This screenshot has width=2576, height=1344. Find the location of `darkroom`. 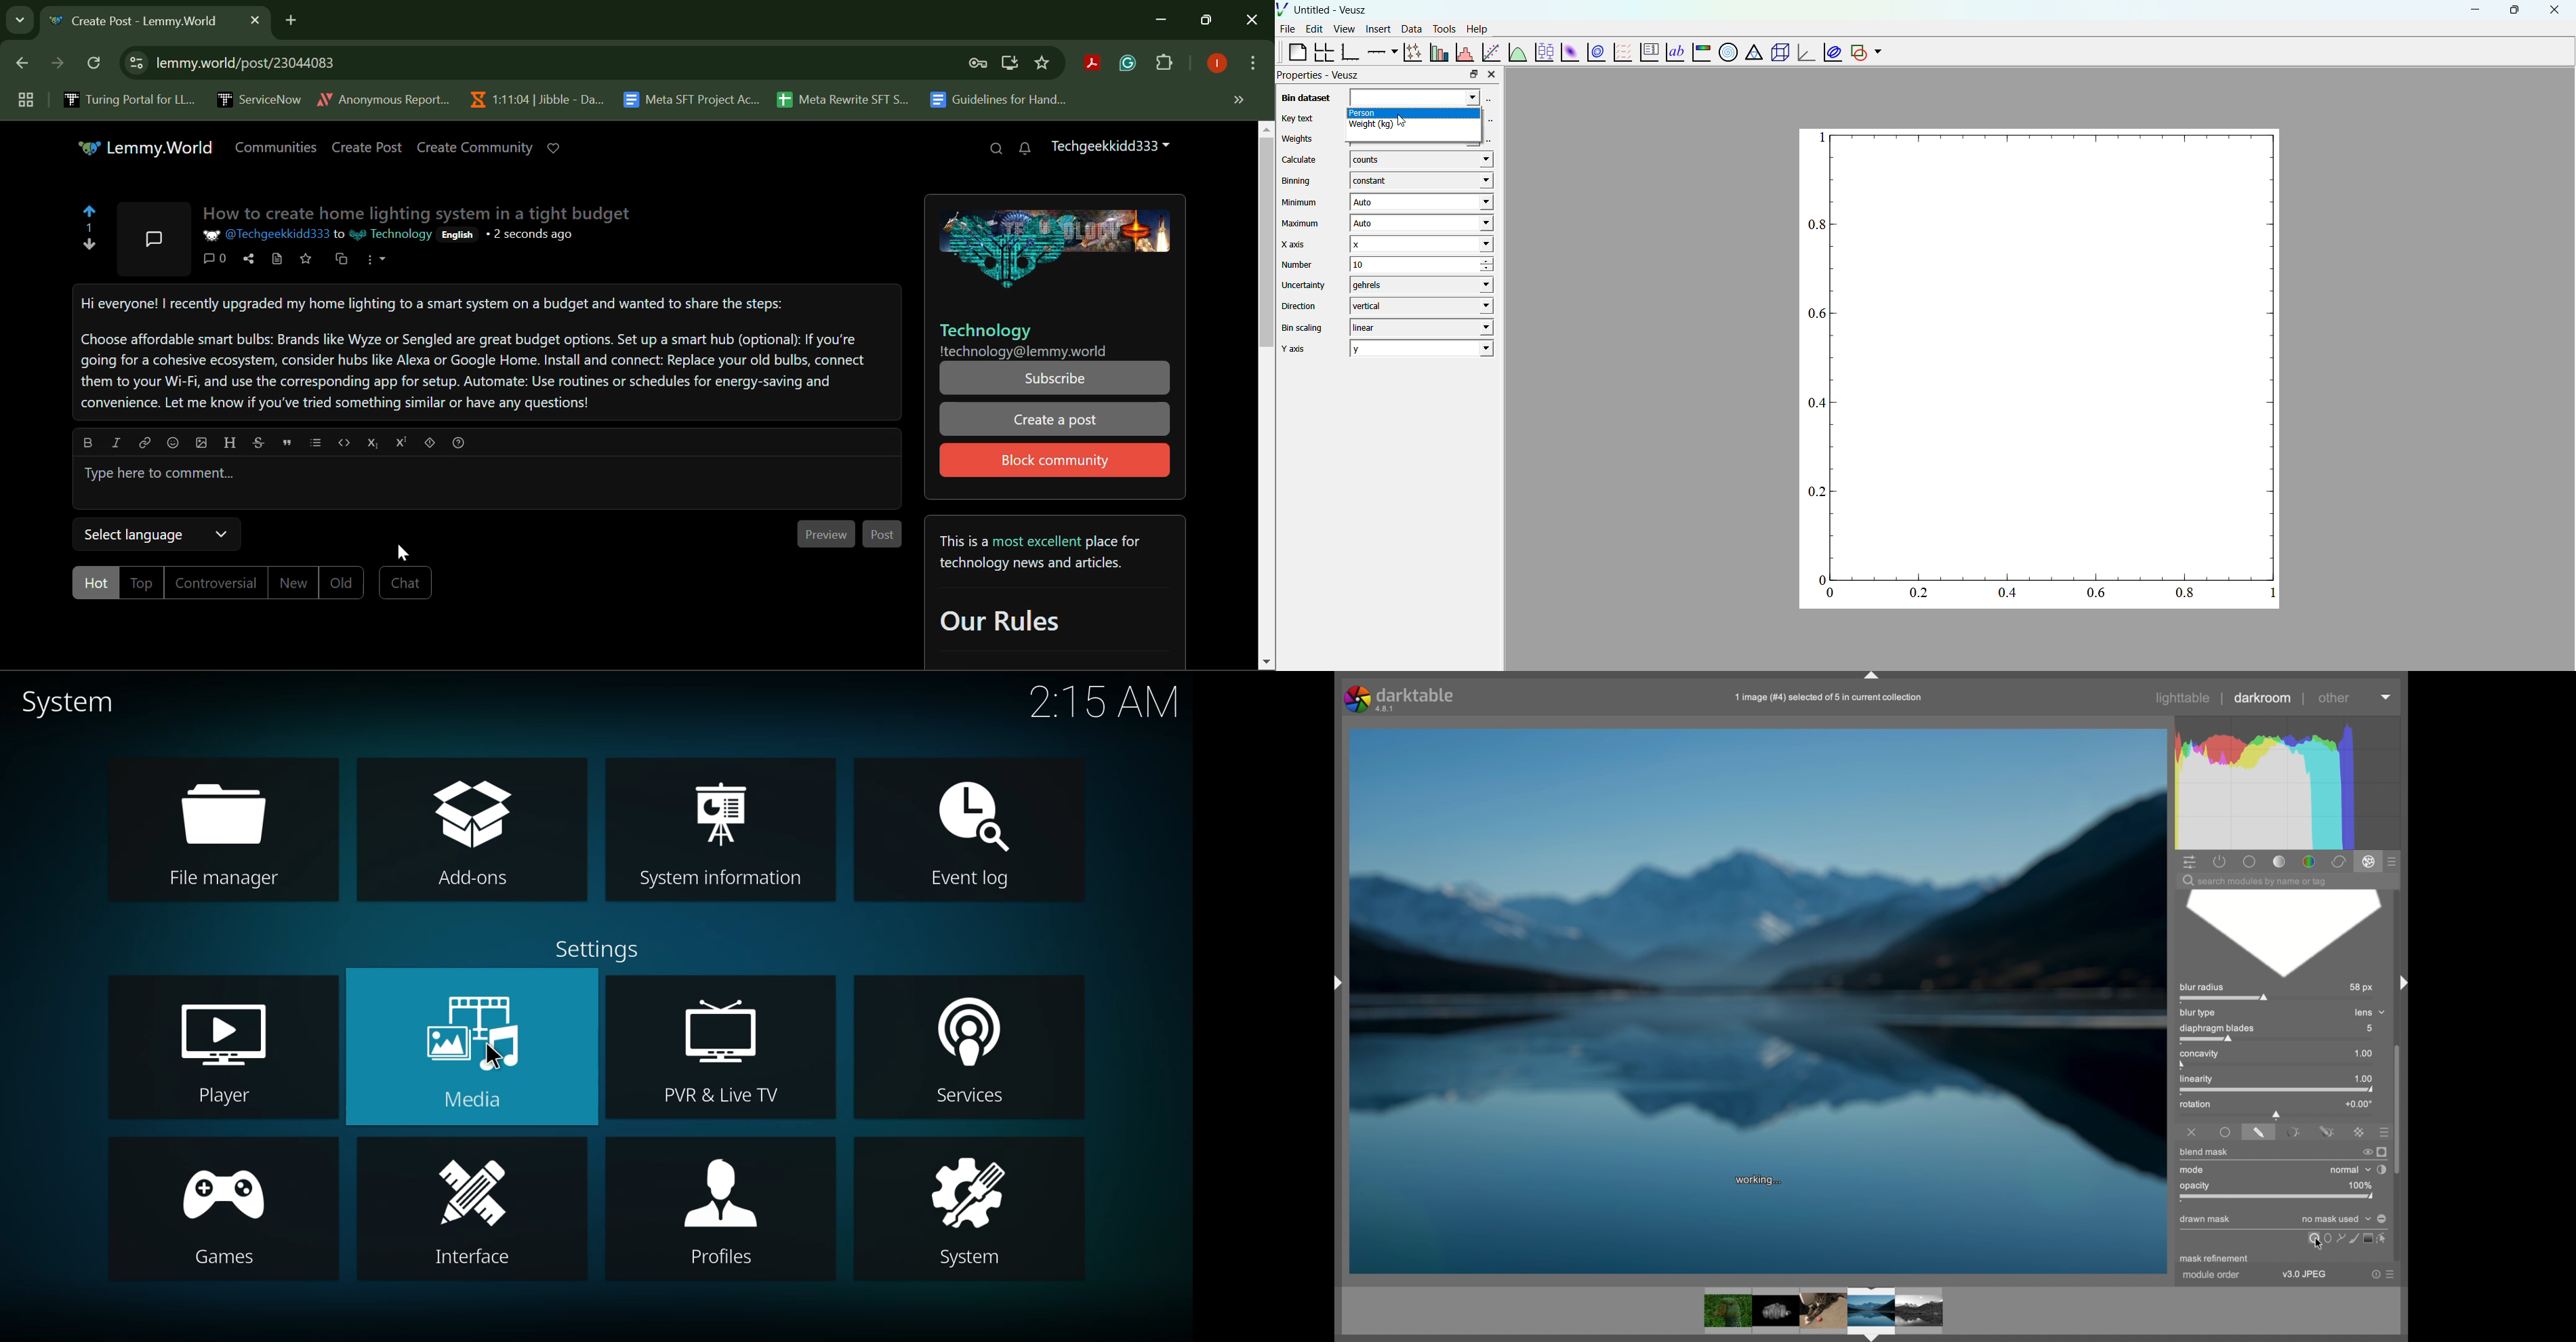

darkroom is located at coordinates (2263, 698).